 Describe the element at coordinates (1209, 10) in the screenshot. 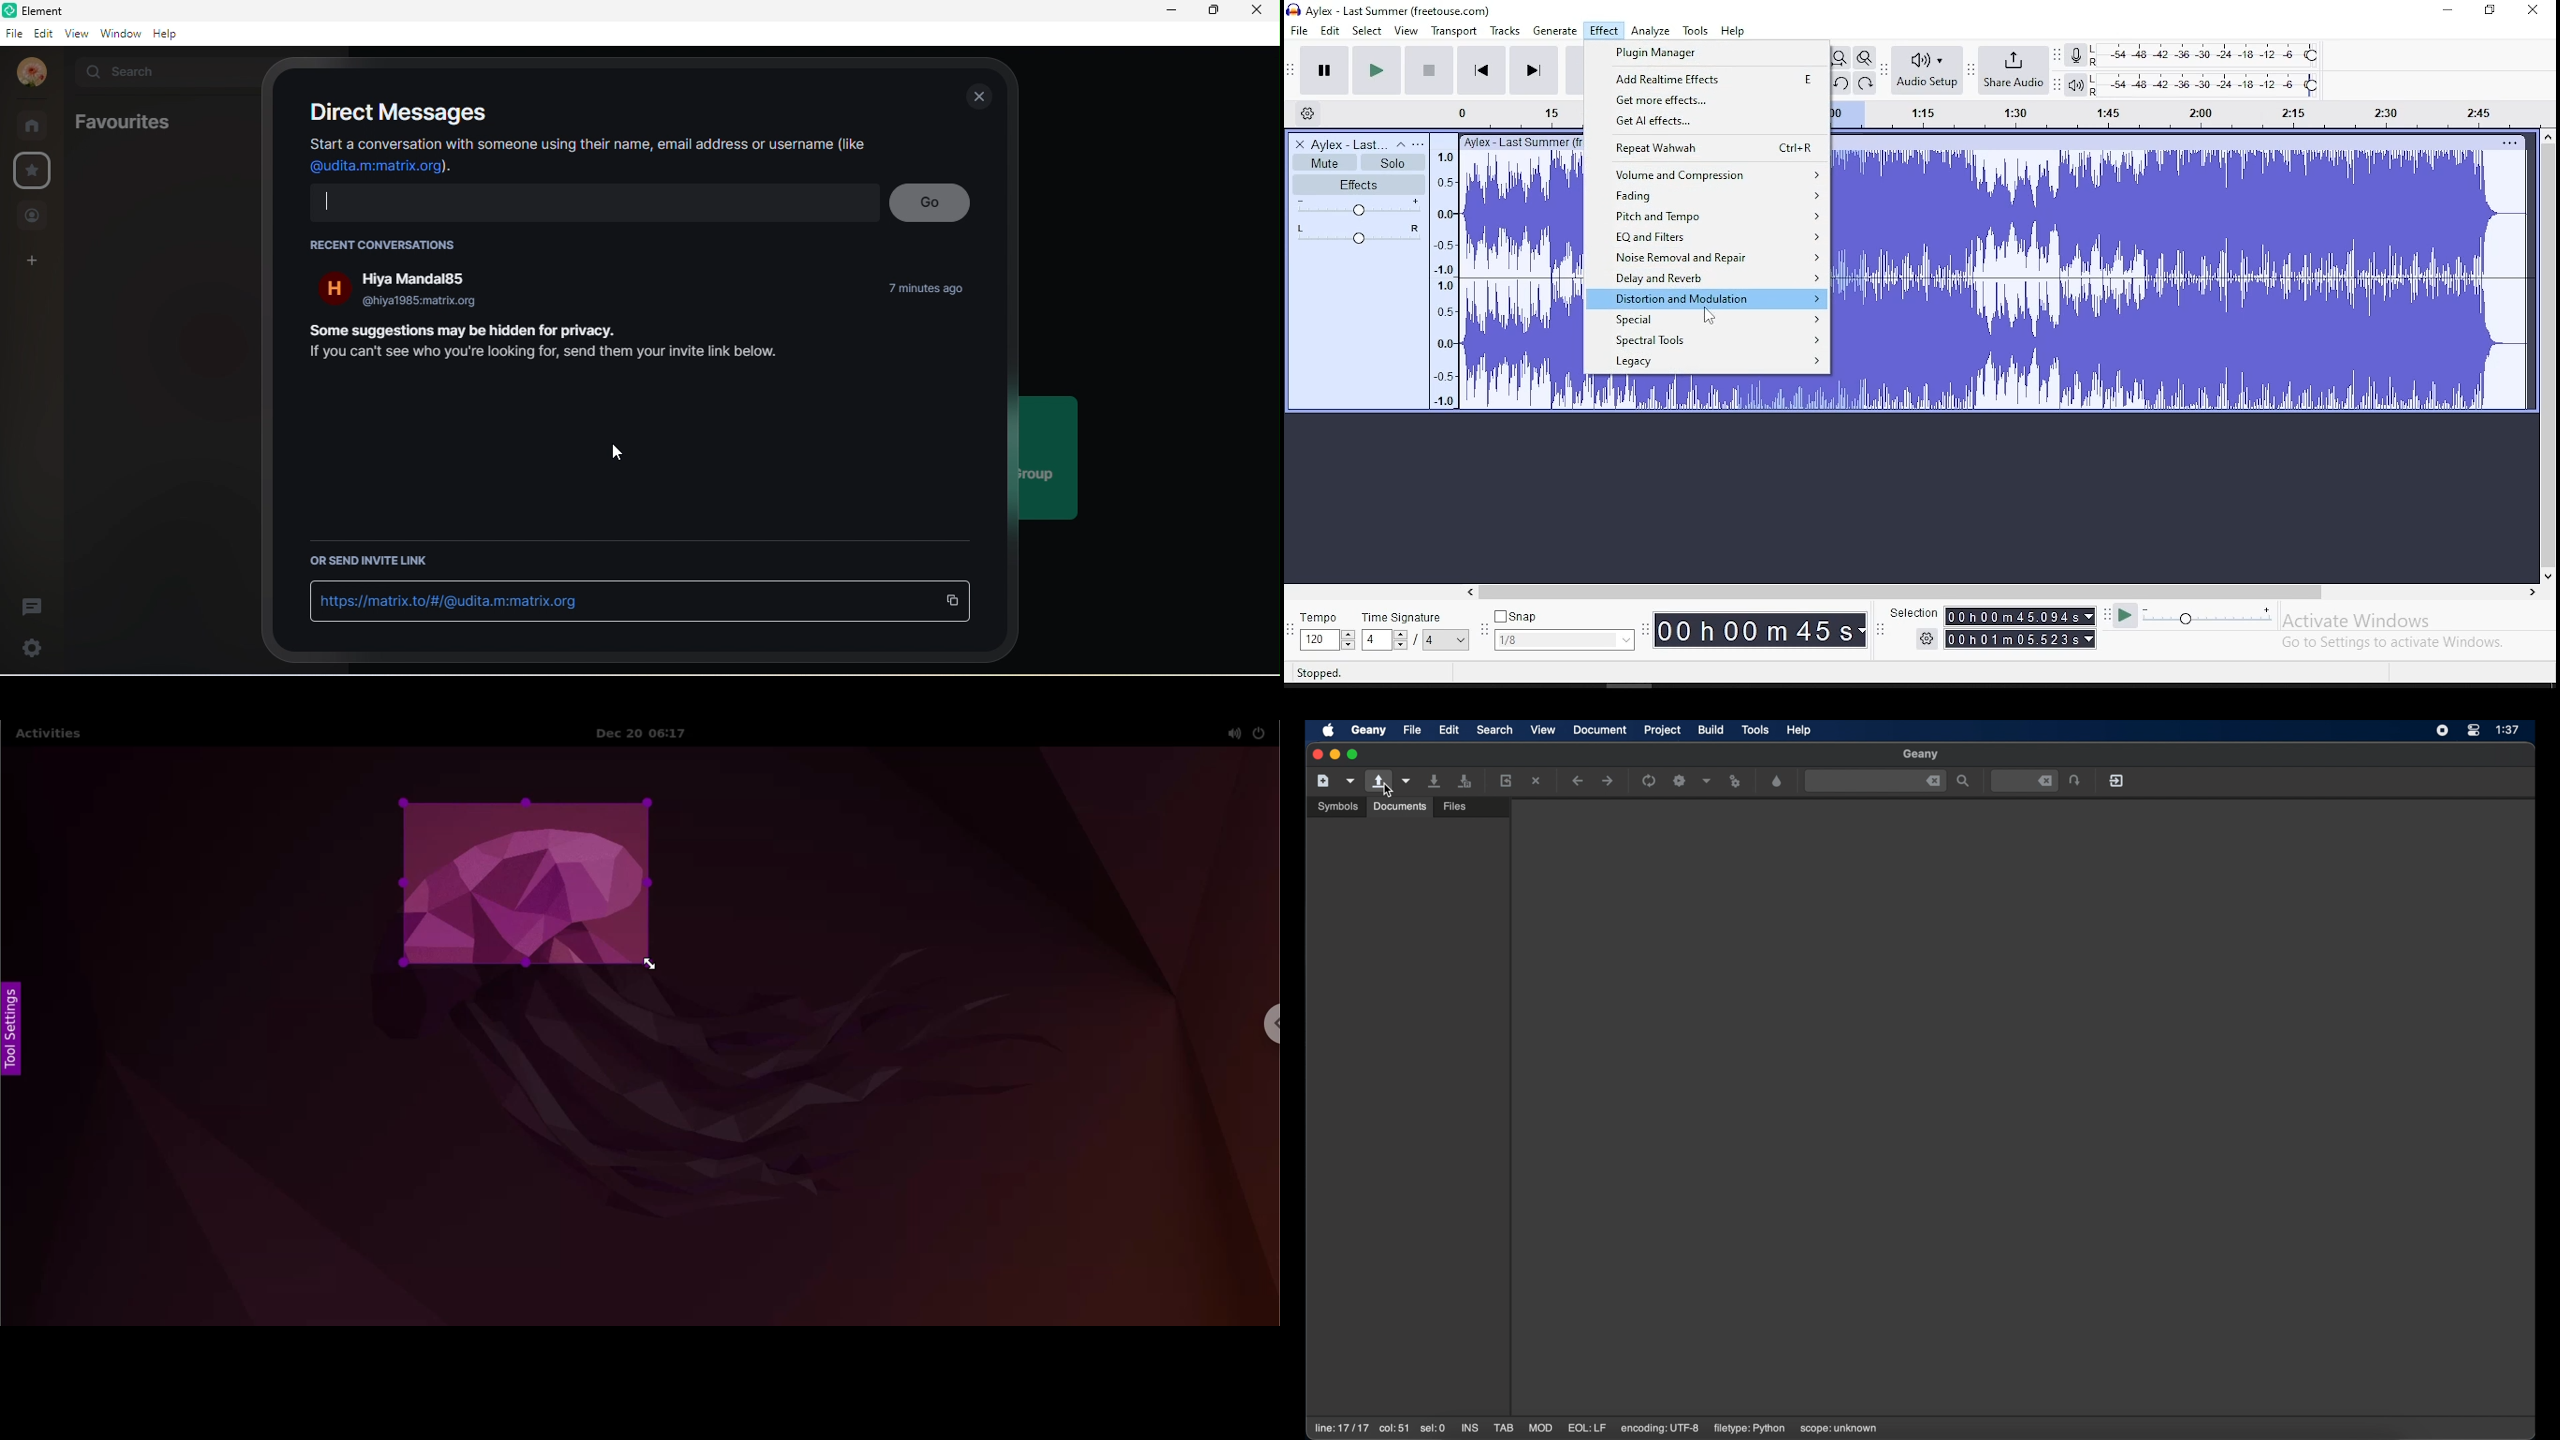

I see `maximize` at that location.